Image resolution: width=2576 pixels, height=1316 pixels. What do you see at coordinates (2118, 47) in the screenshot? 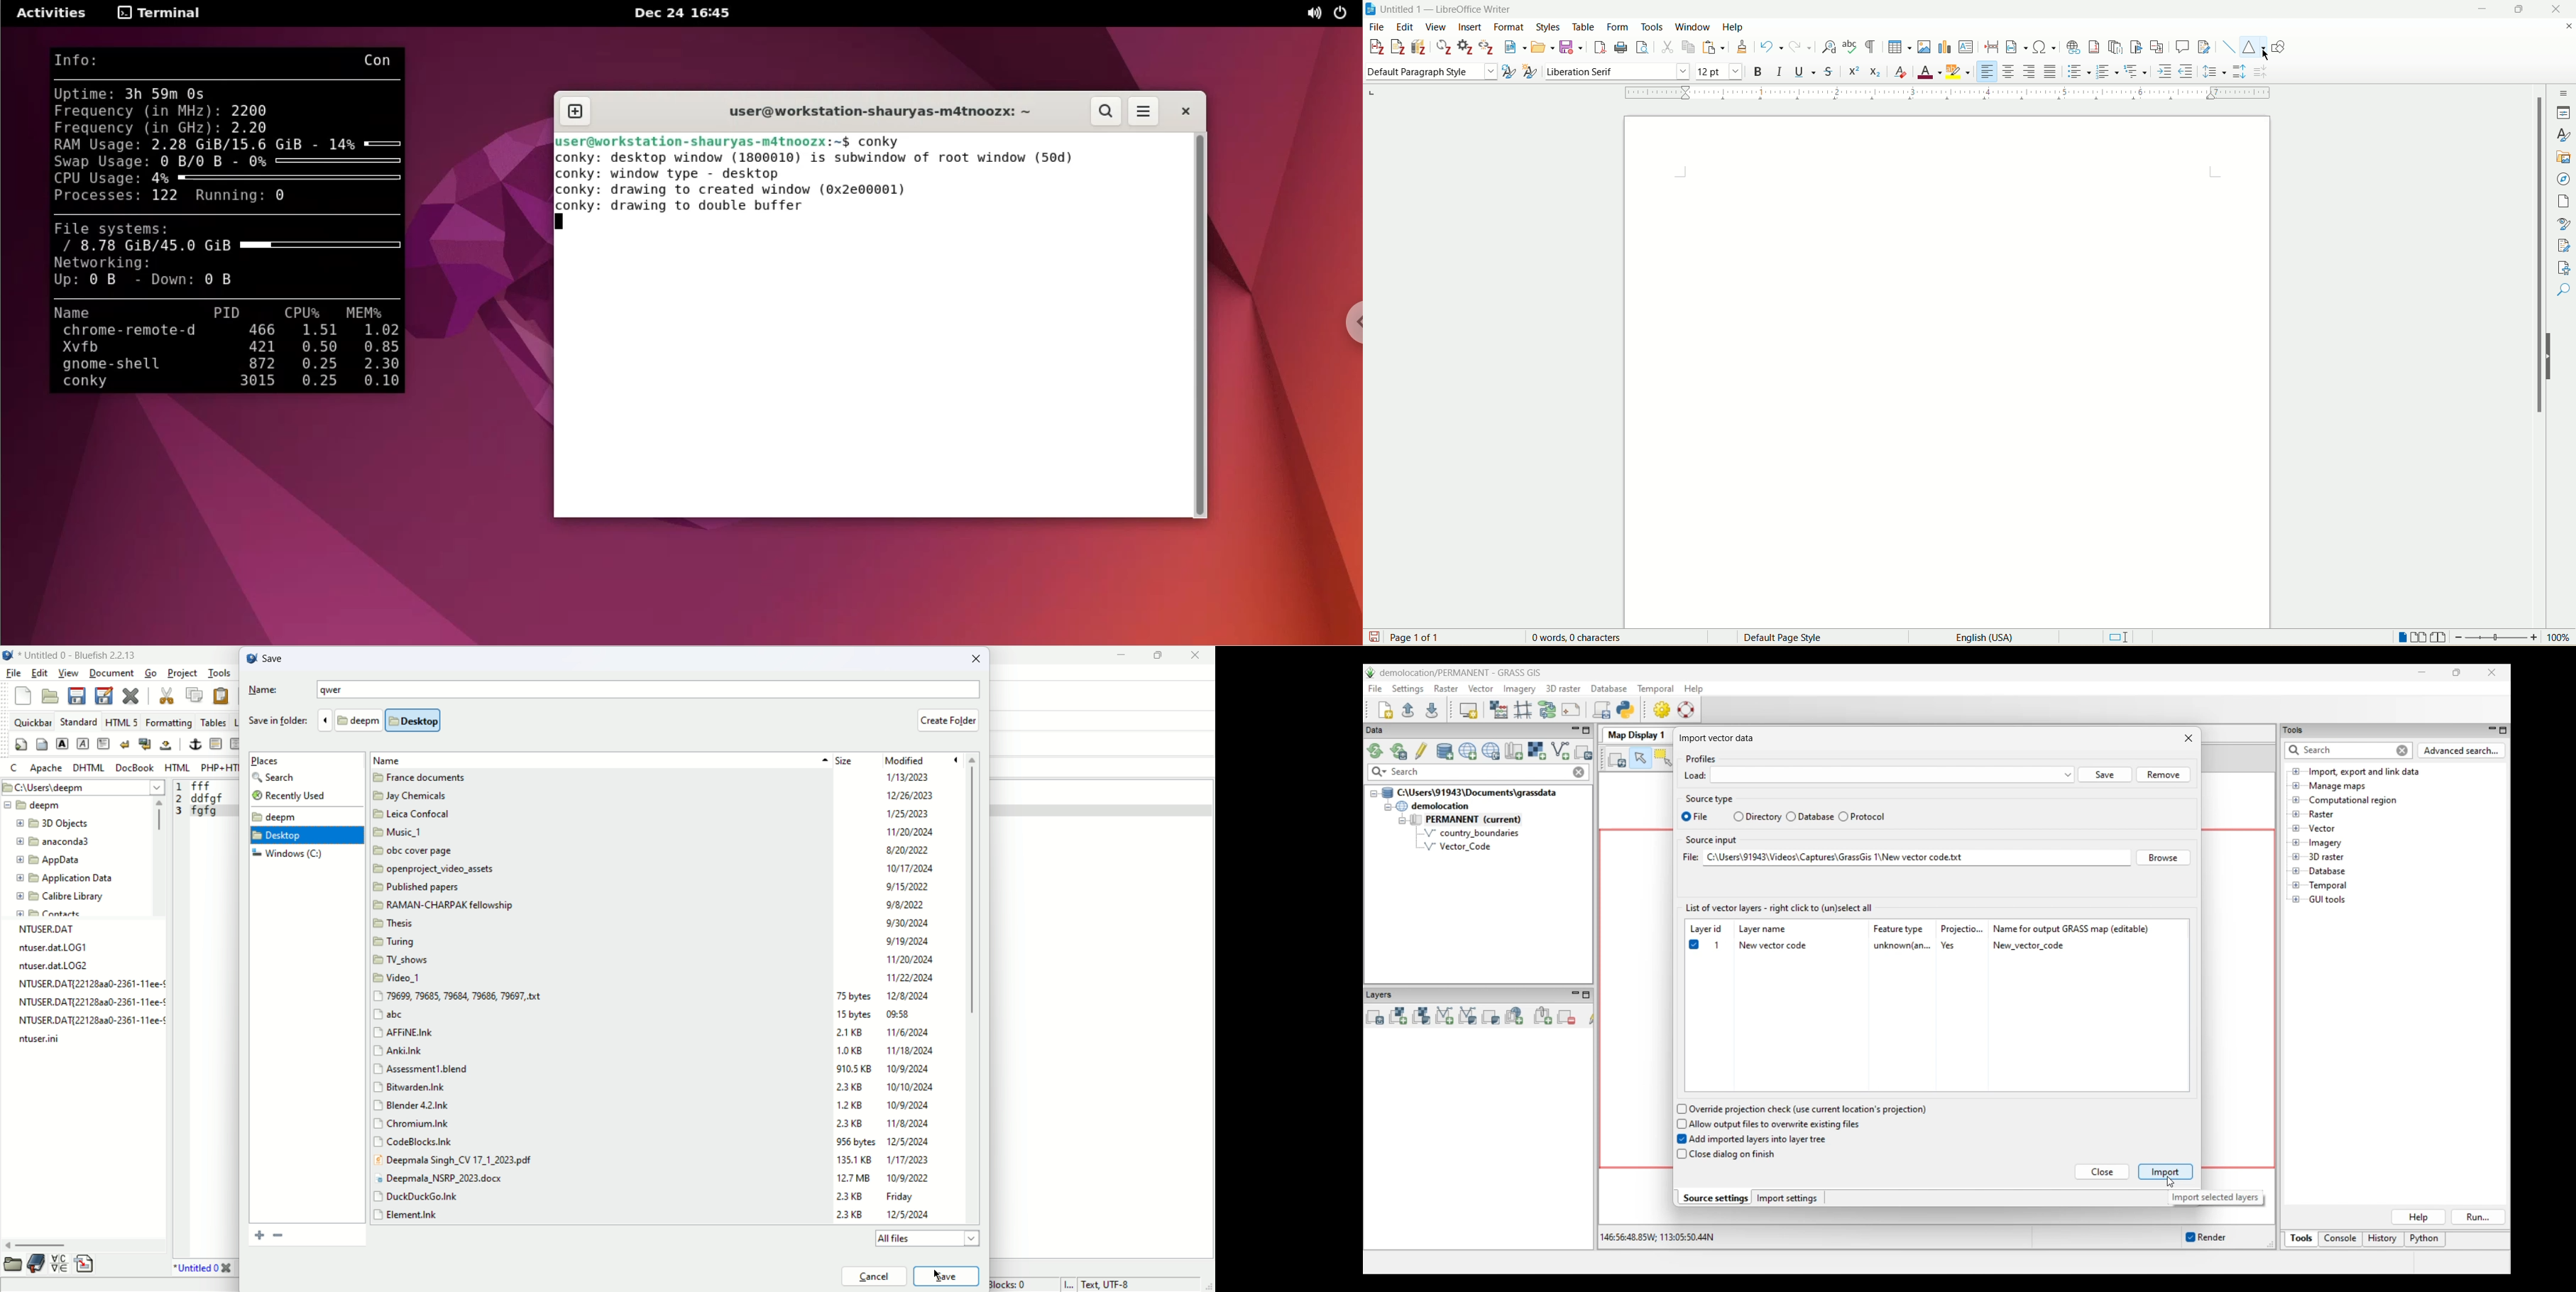
I see `insert endnote` at bounding box center [2118, 47].